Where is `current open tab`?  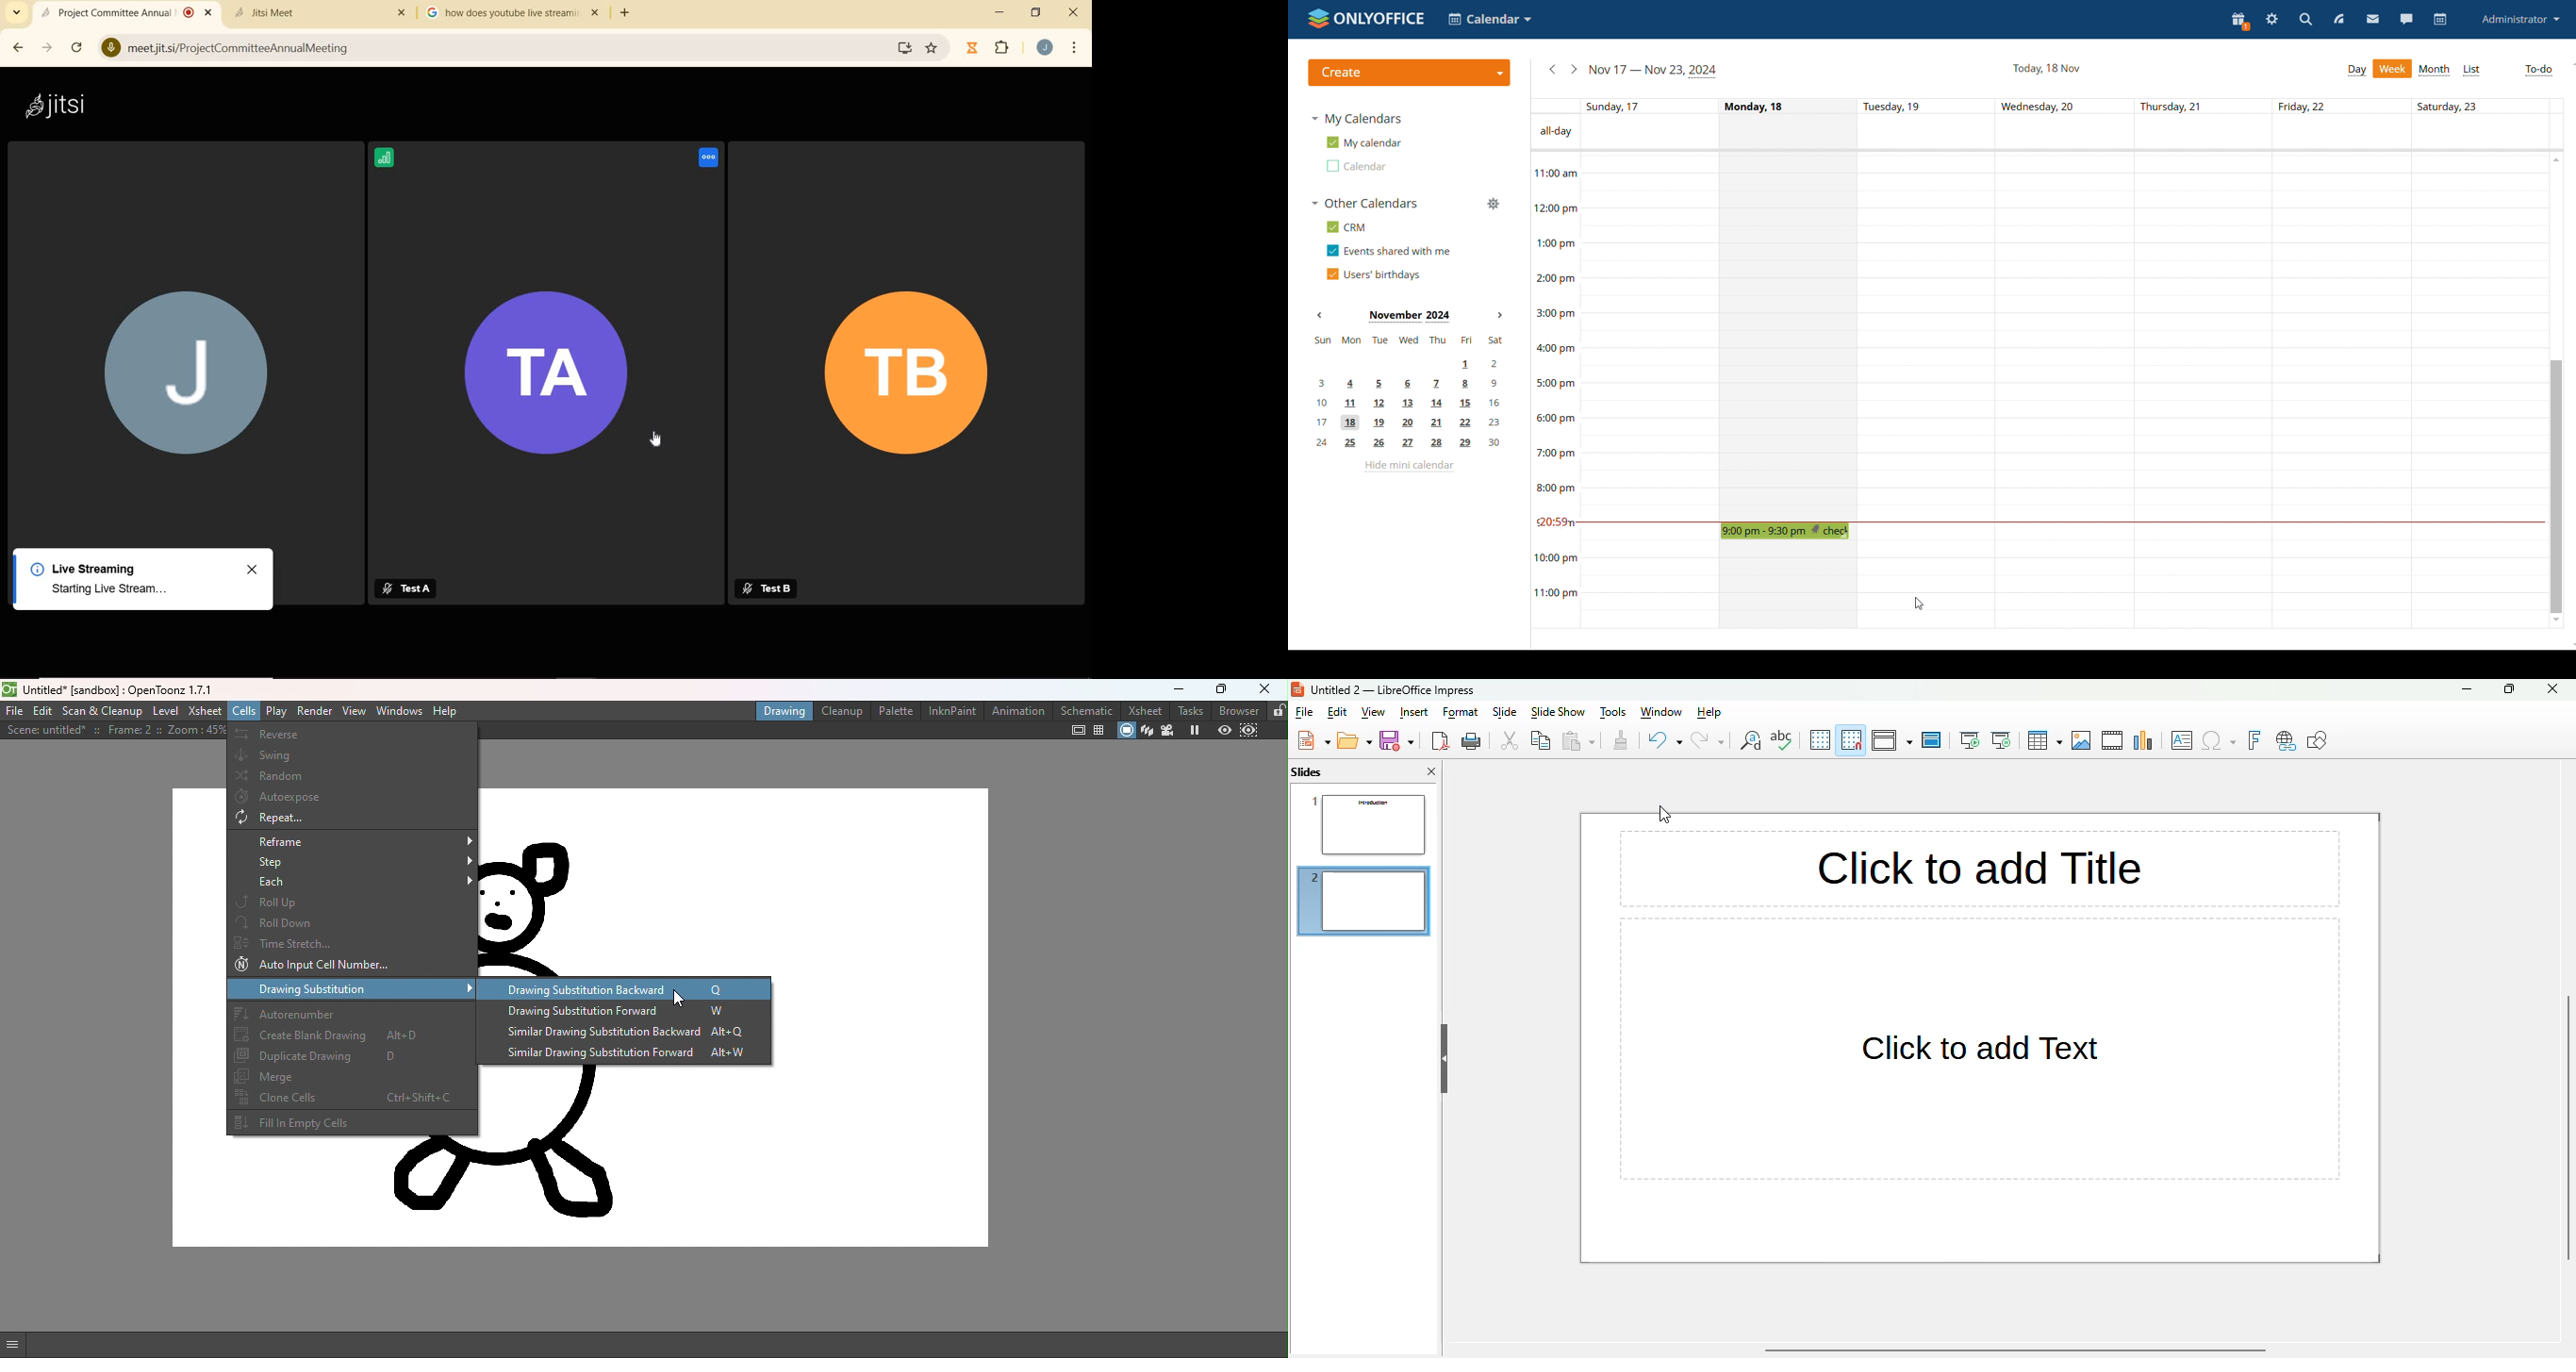
current open tab is located at coordinates (114, 12).